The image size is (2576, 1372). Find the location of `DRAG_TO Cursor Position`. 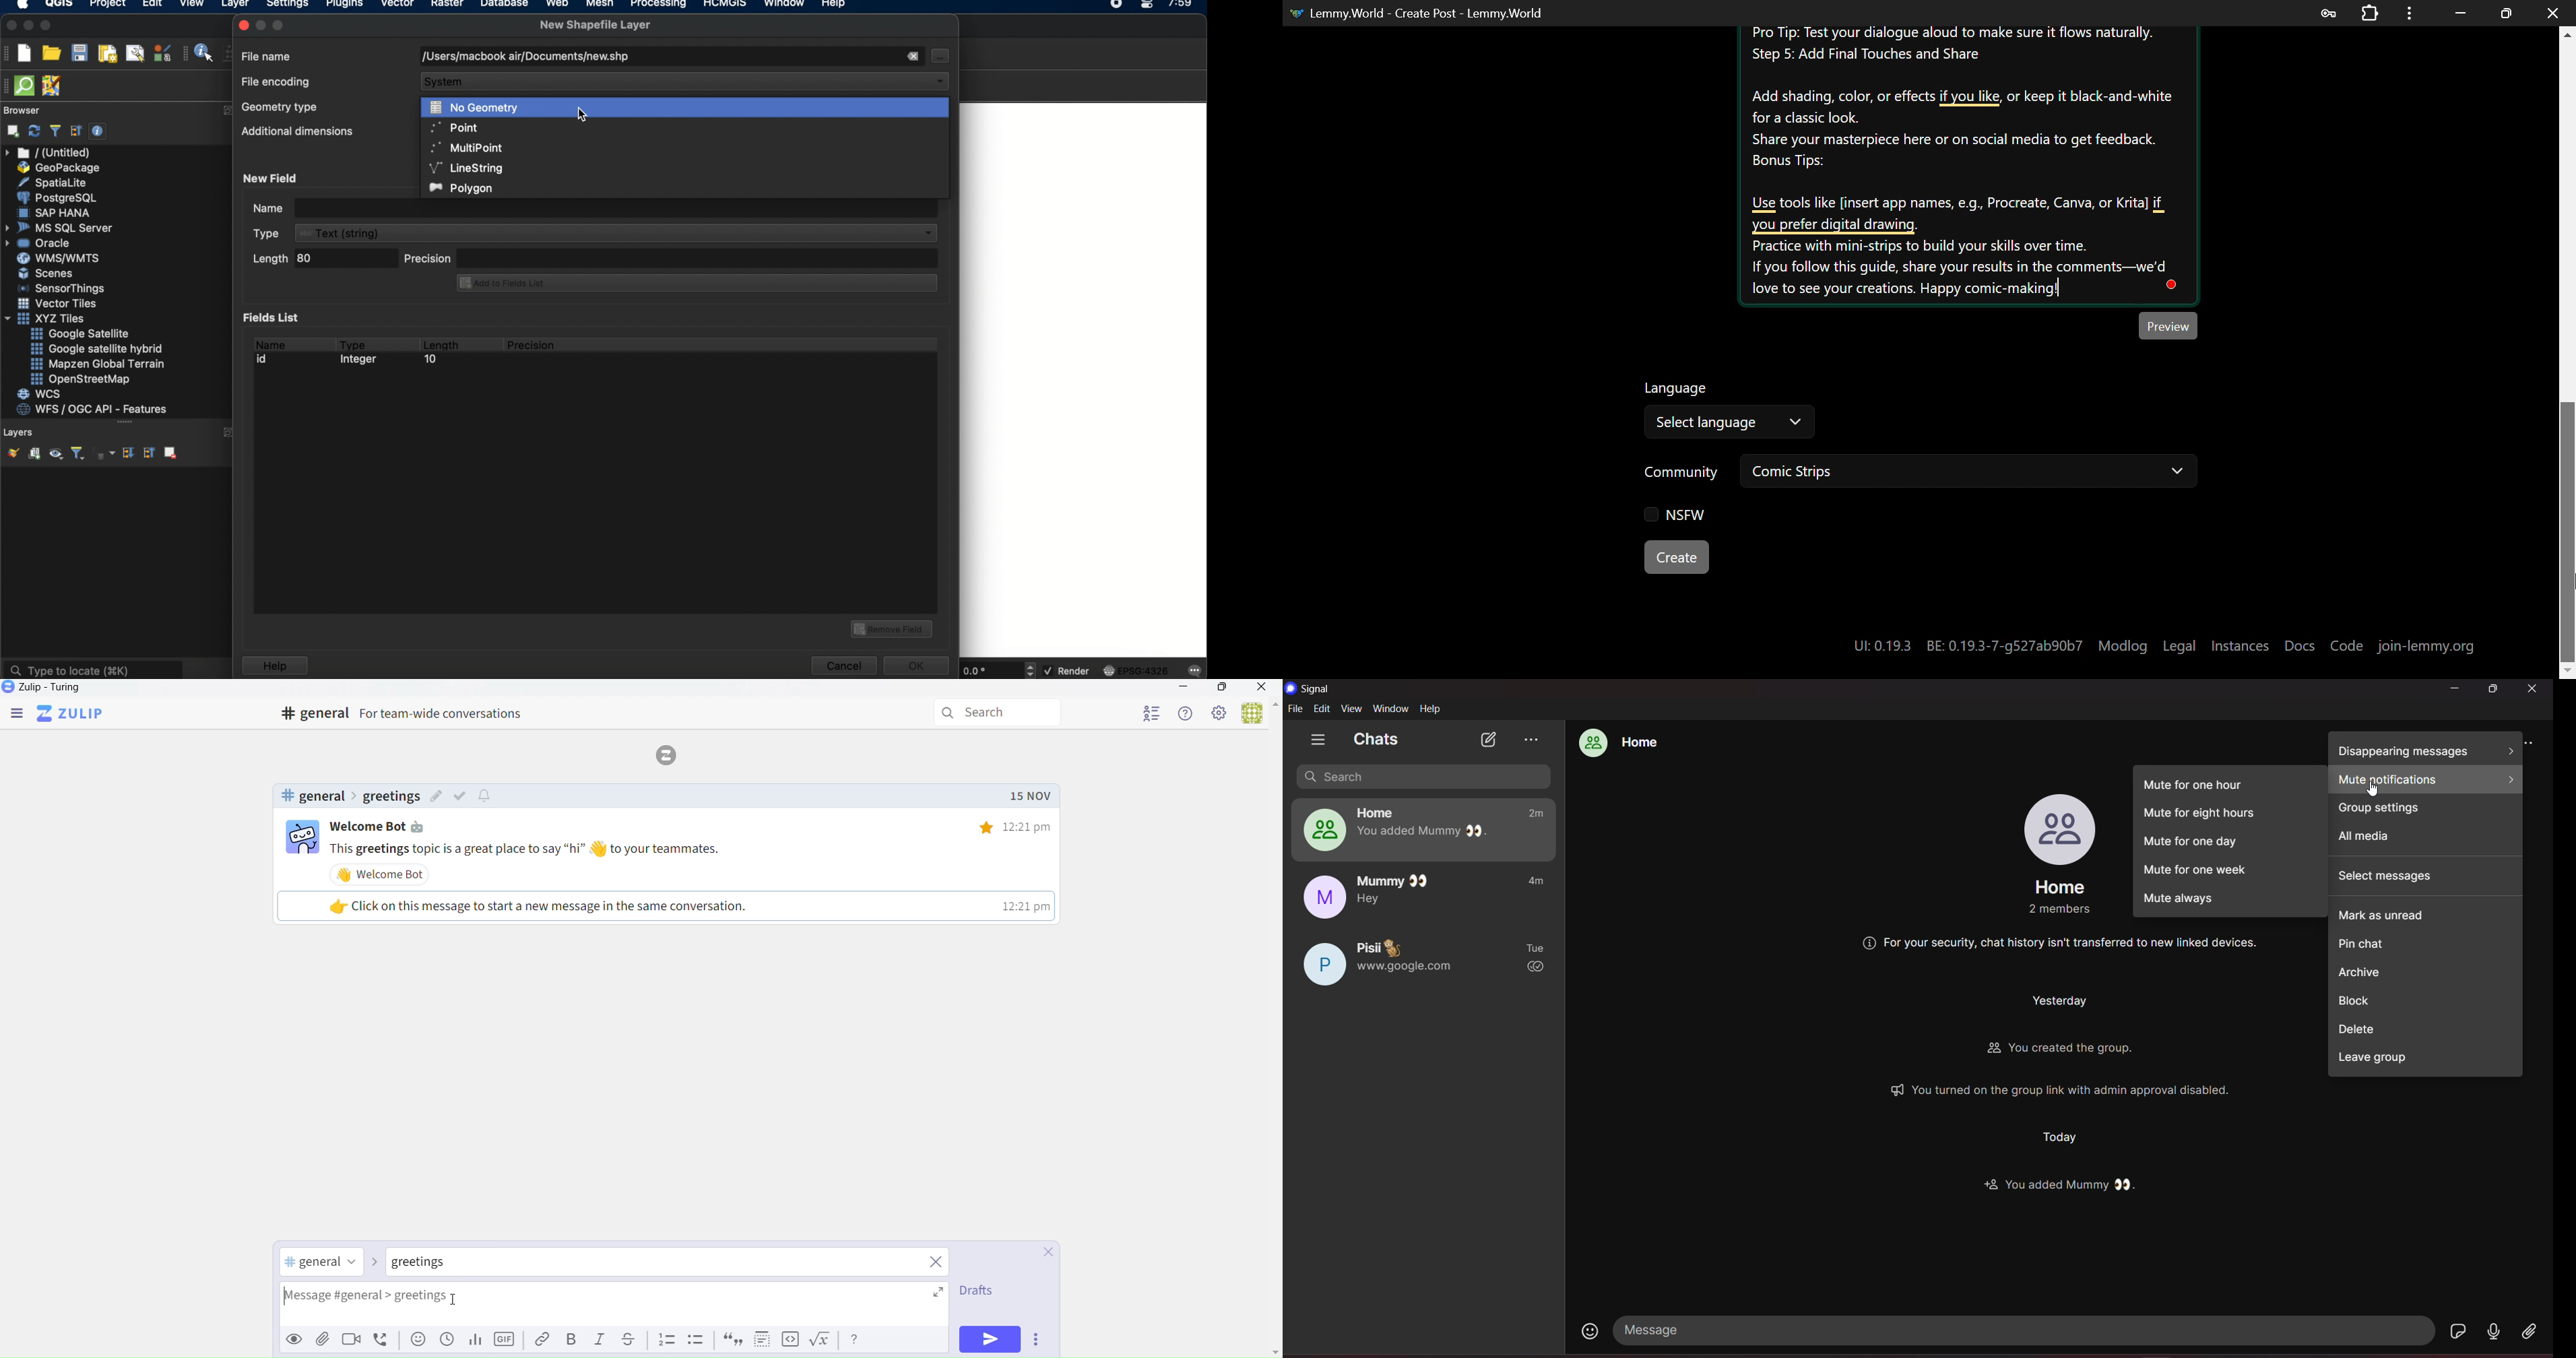

DRAG_TO Cursor Position is located at coordinates (2568, 604).